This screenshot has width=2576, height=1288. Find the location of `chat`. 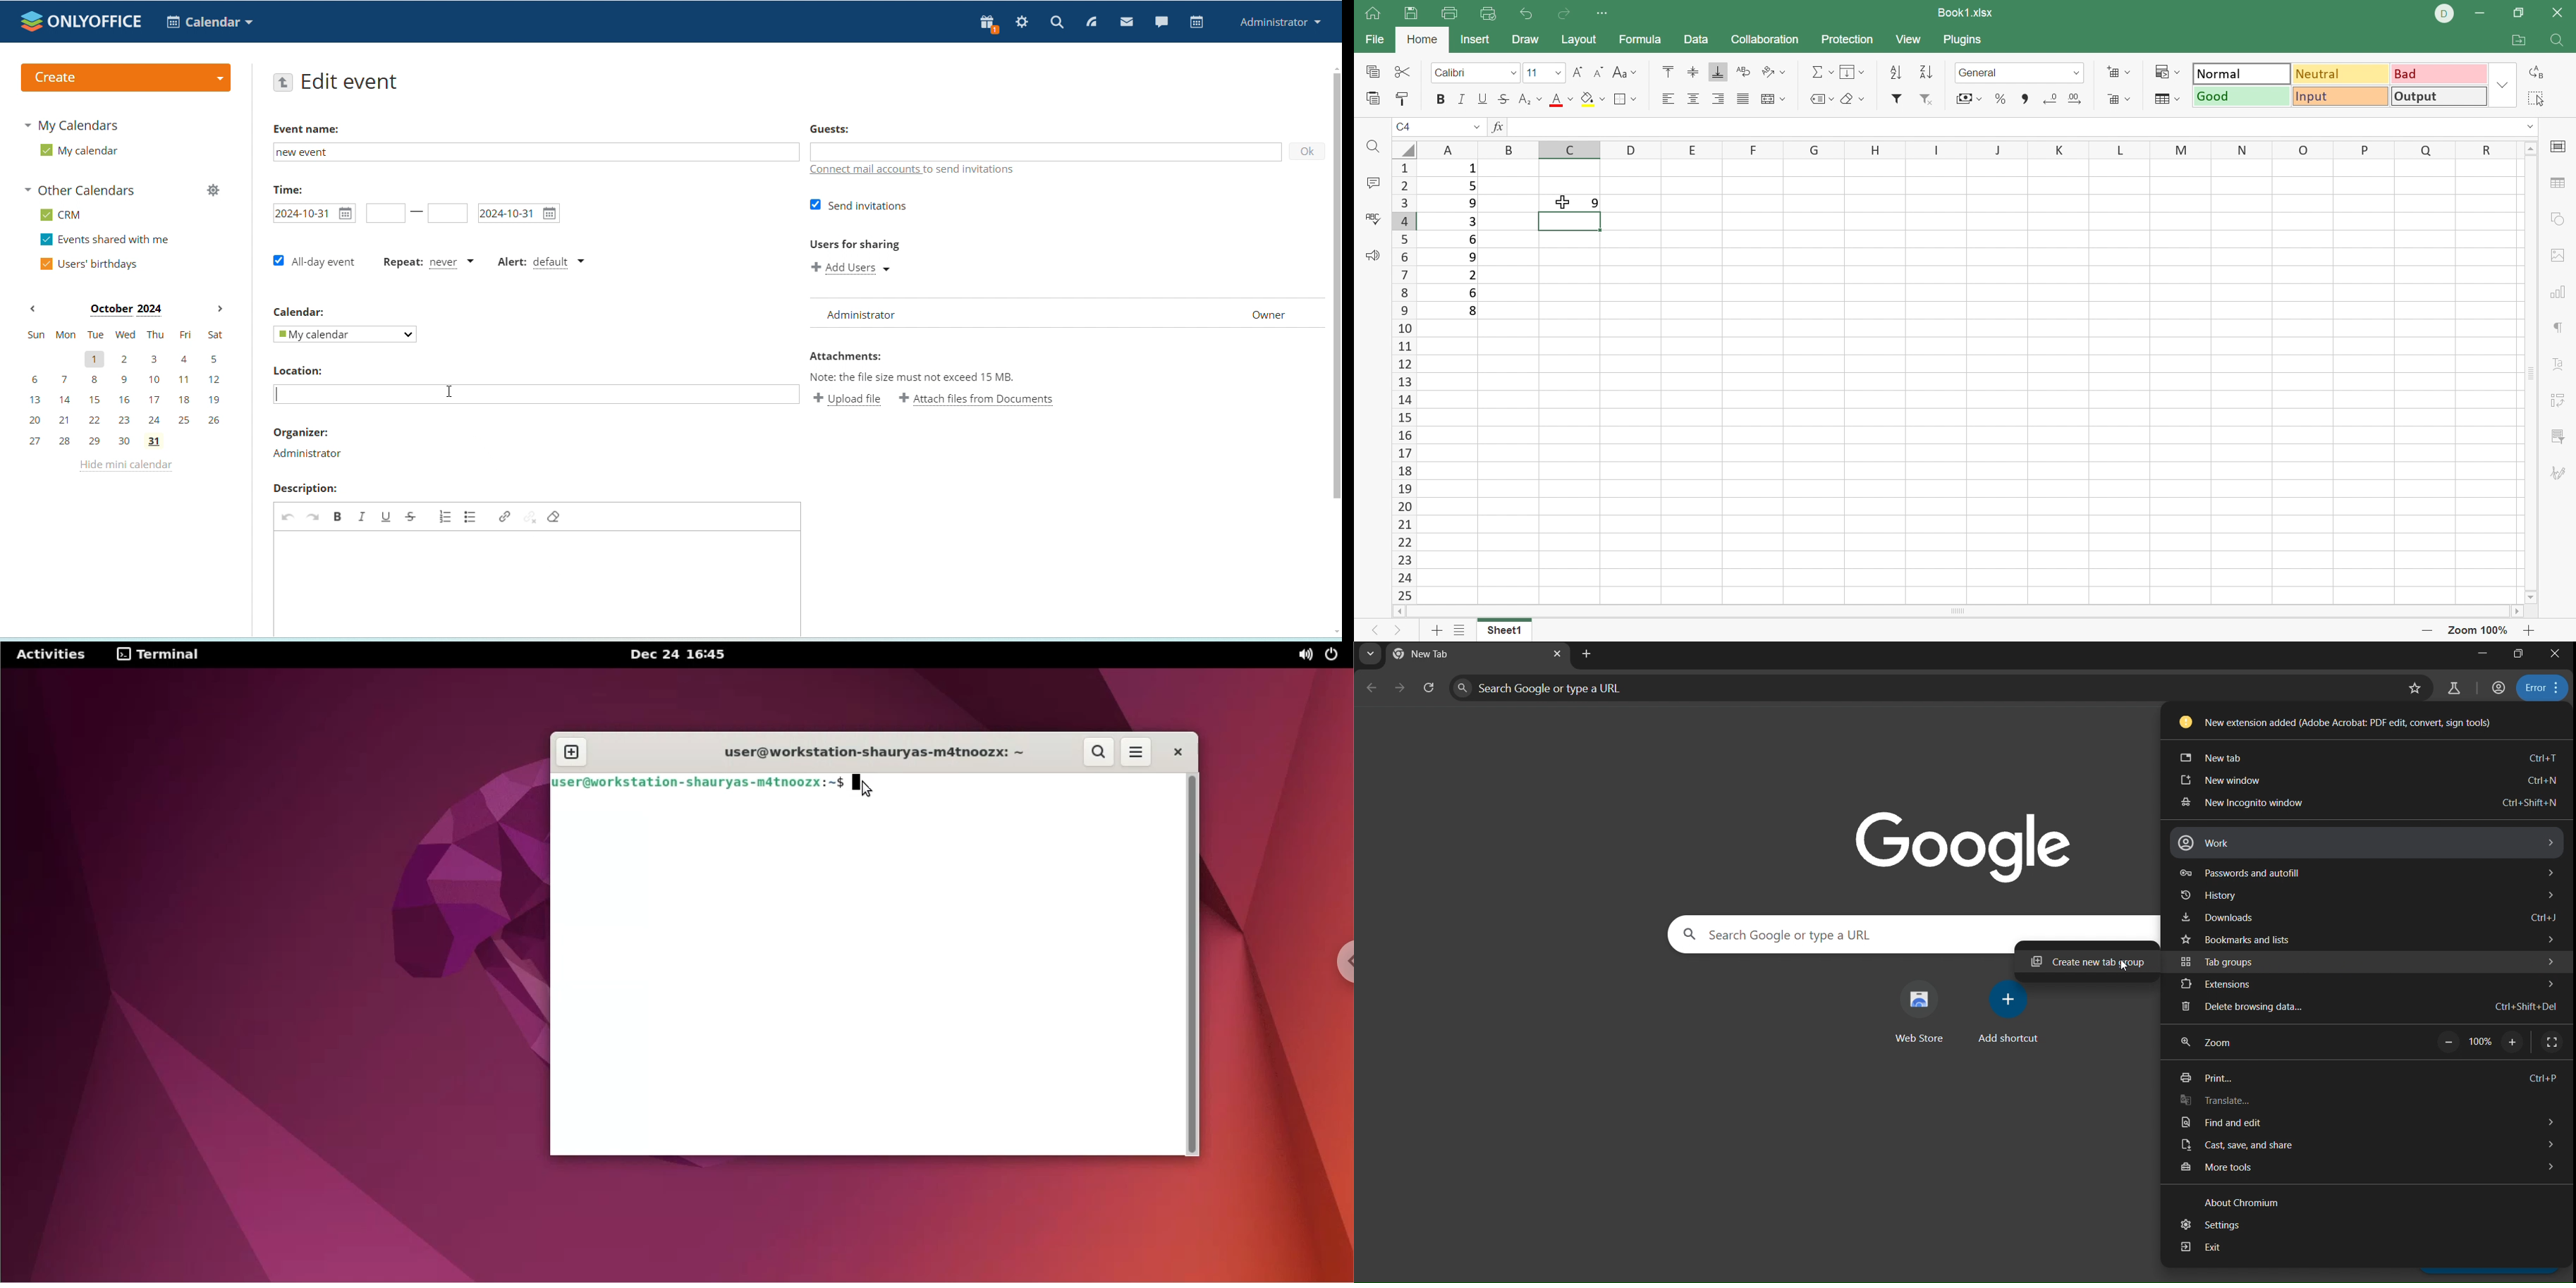

chat is located at coordinates (1161, 21).